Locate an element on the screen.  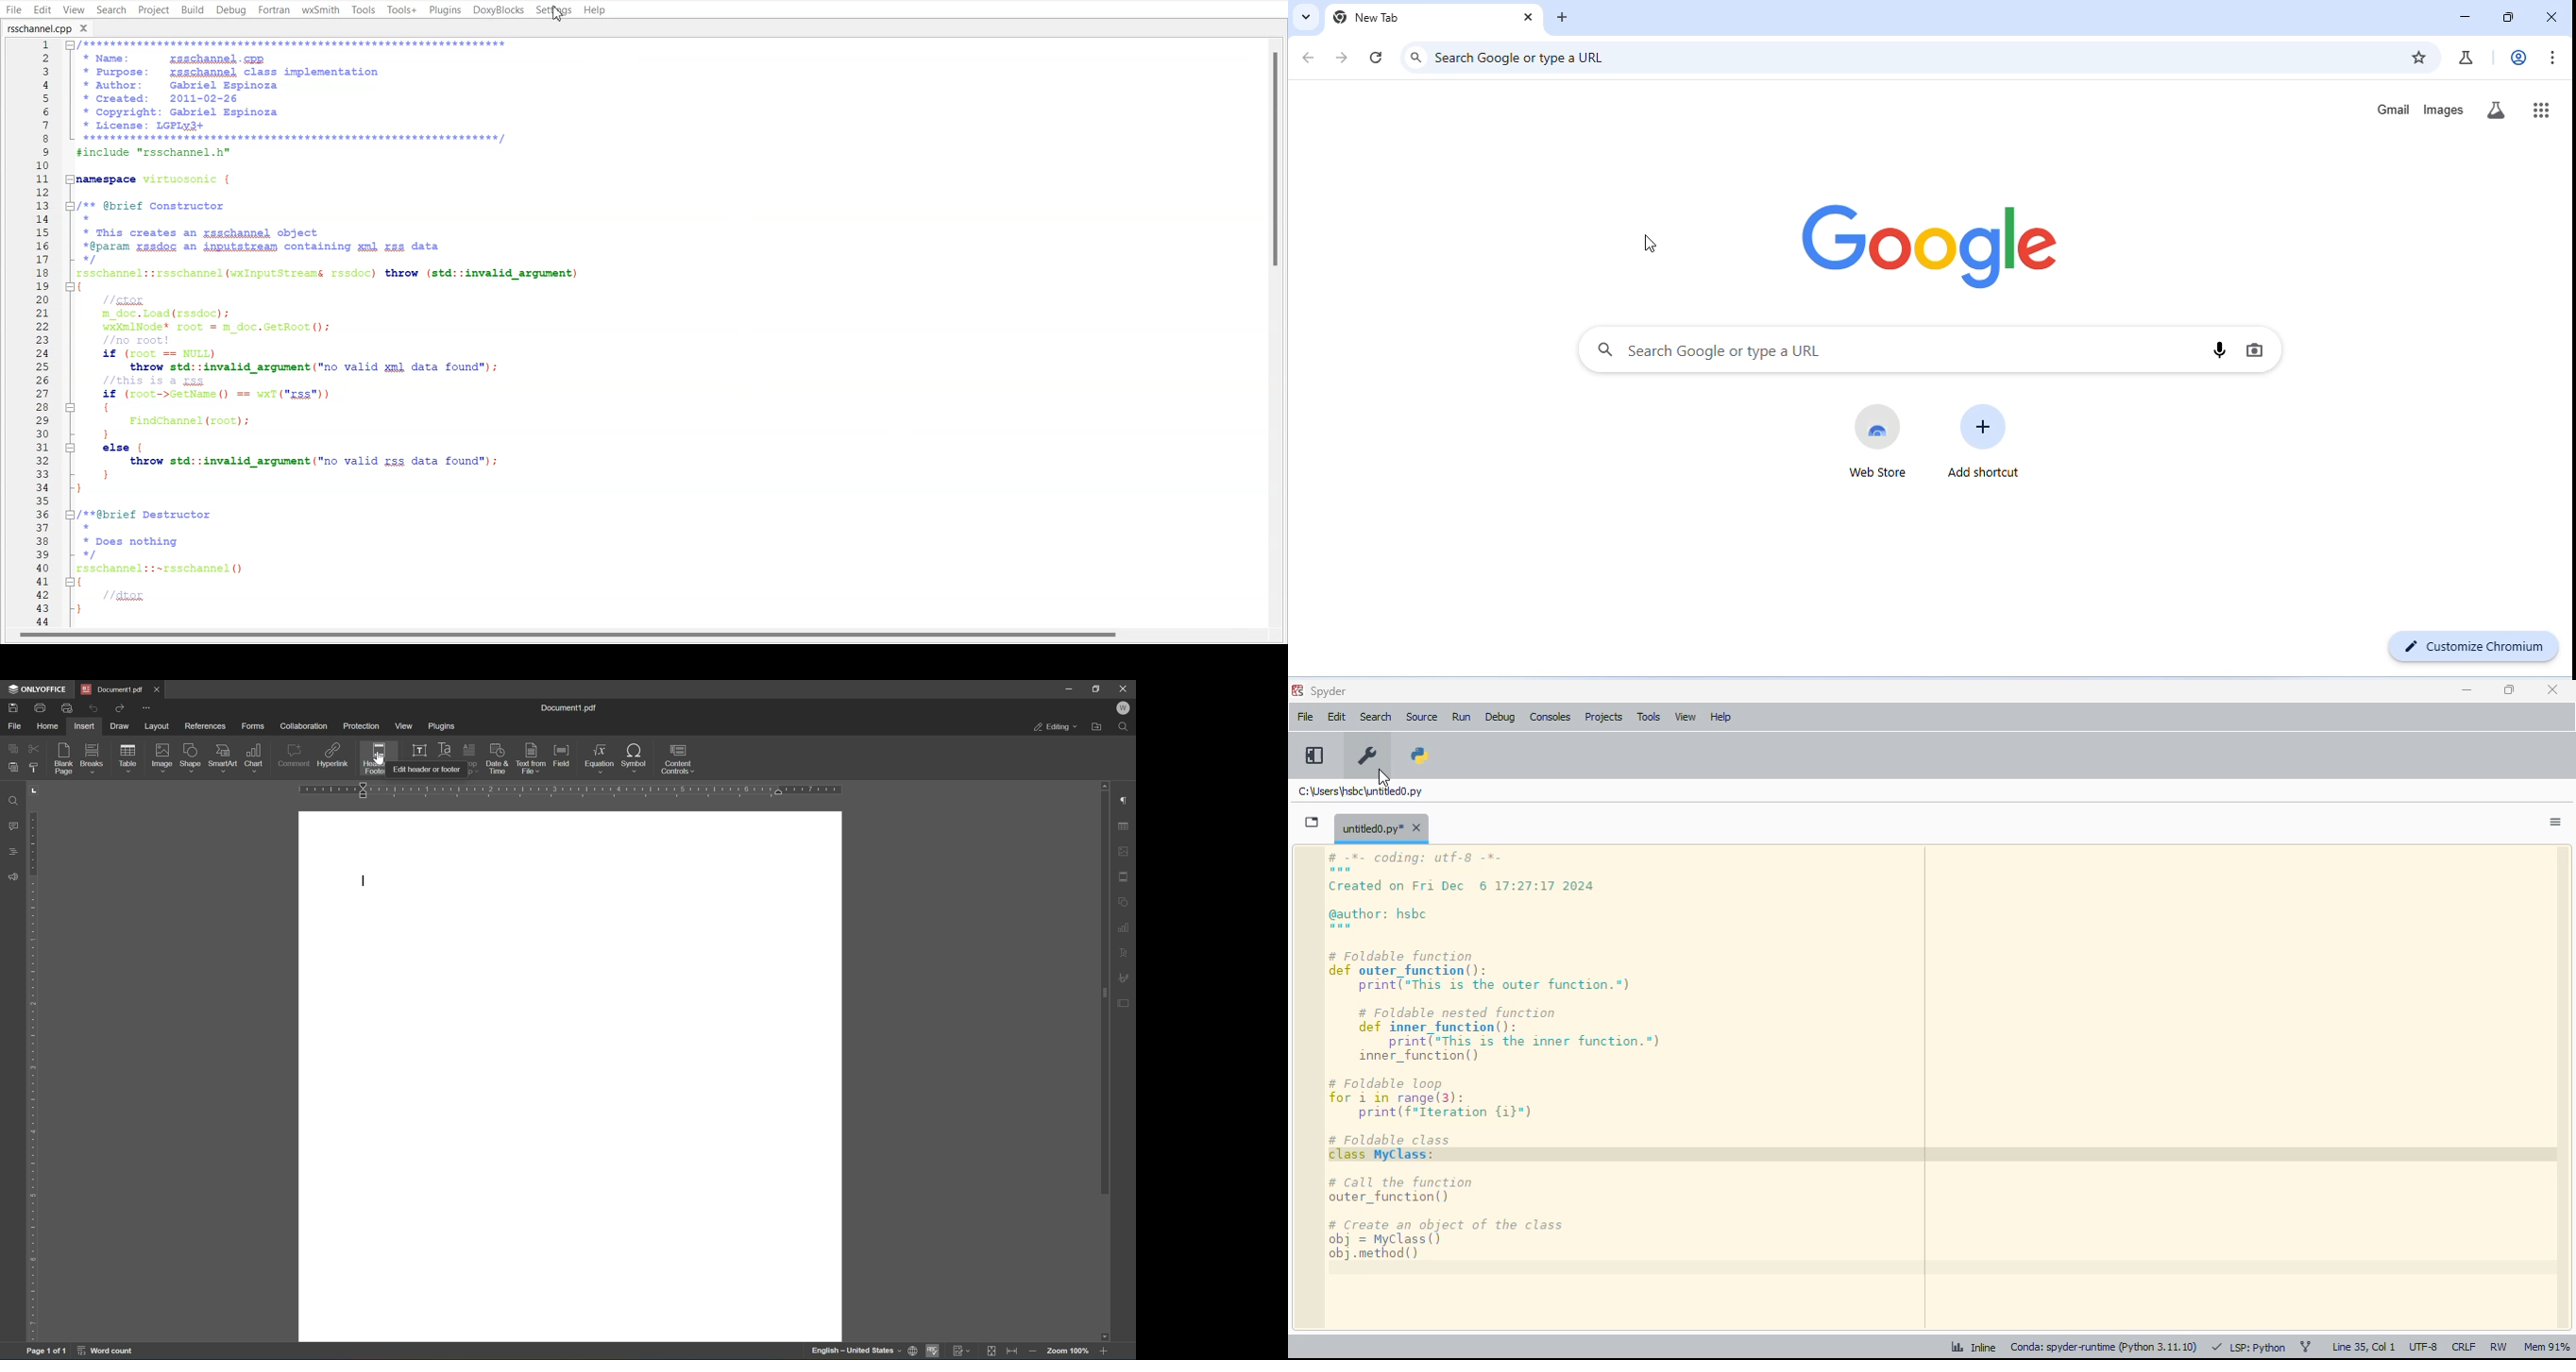
conda: spyder-runtime (python 3. 11. 10) is located at coordinates (2104, 1349).